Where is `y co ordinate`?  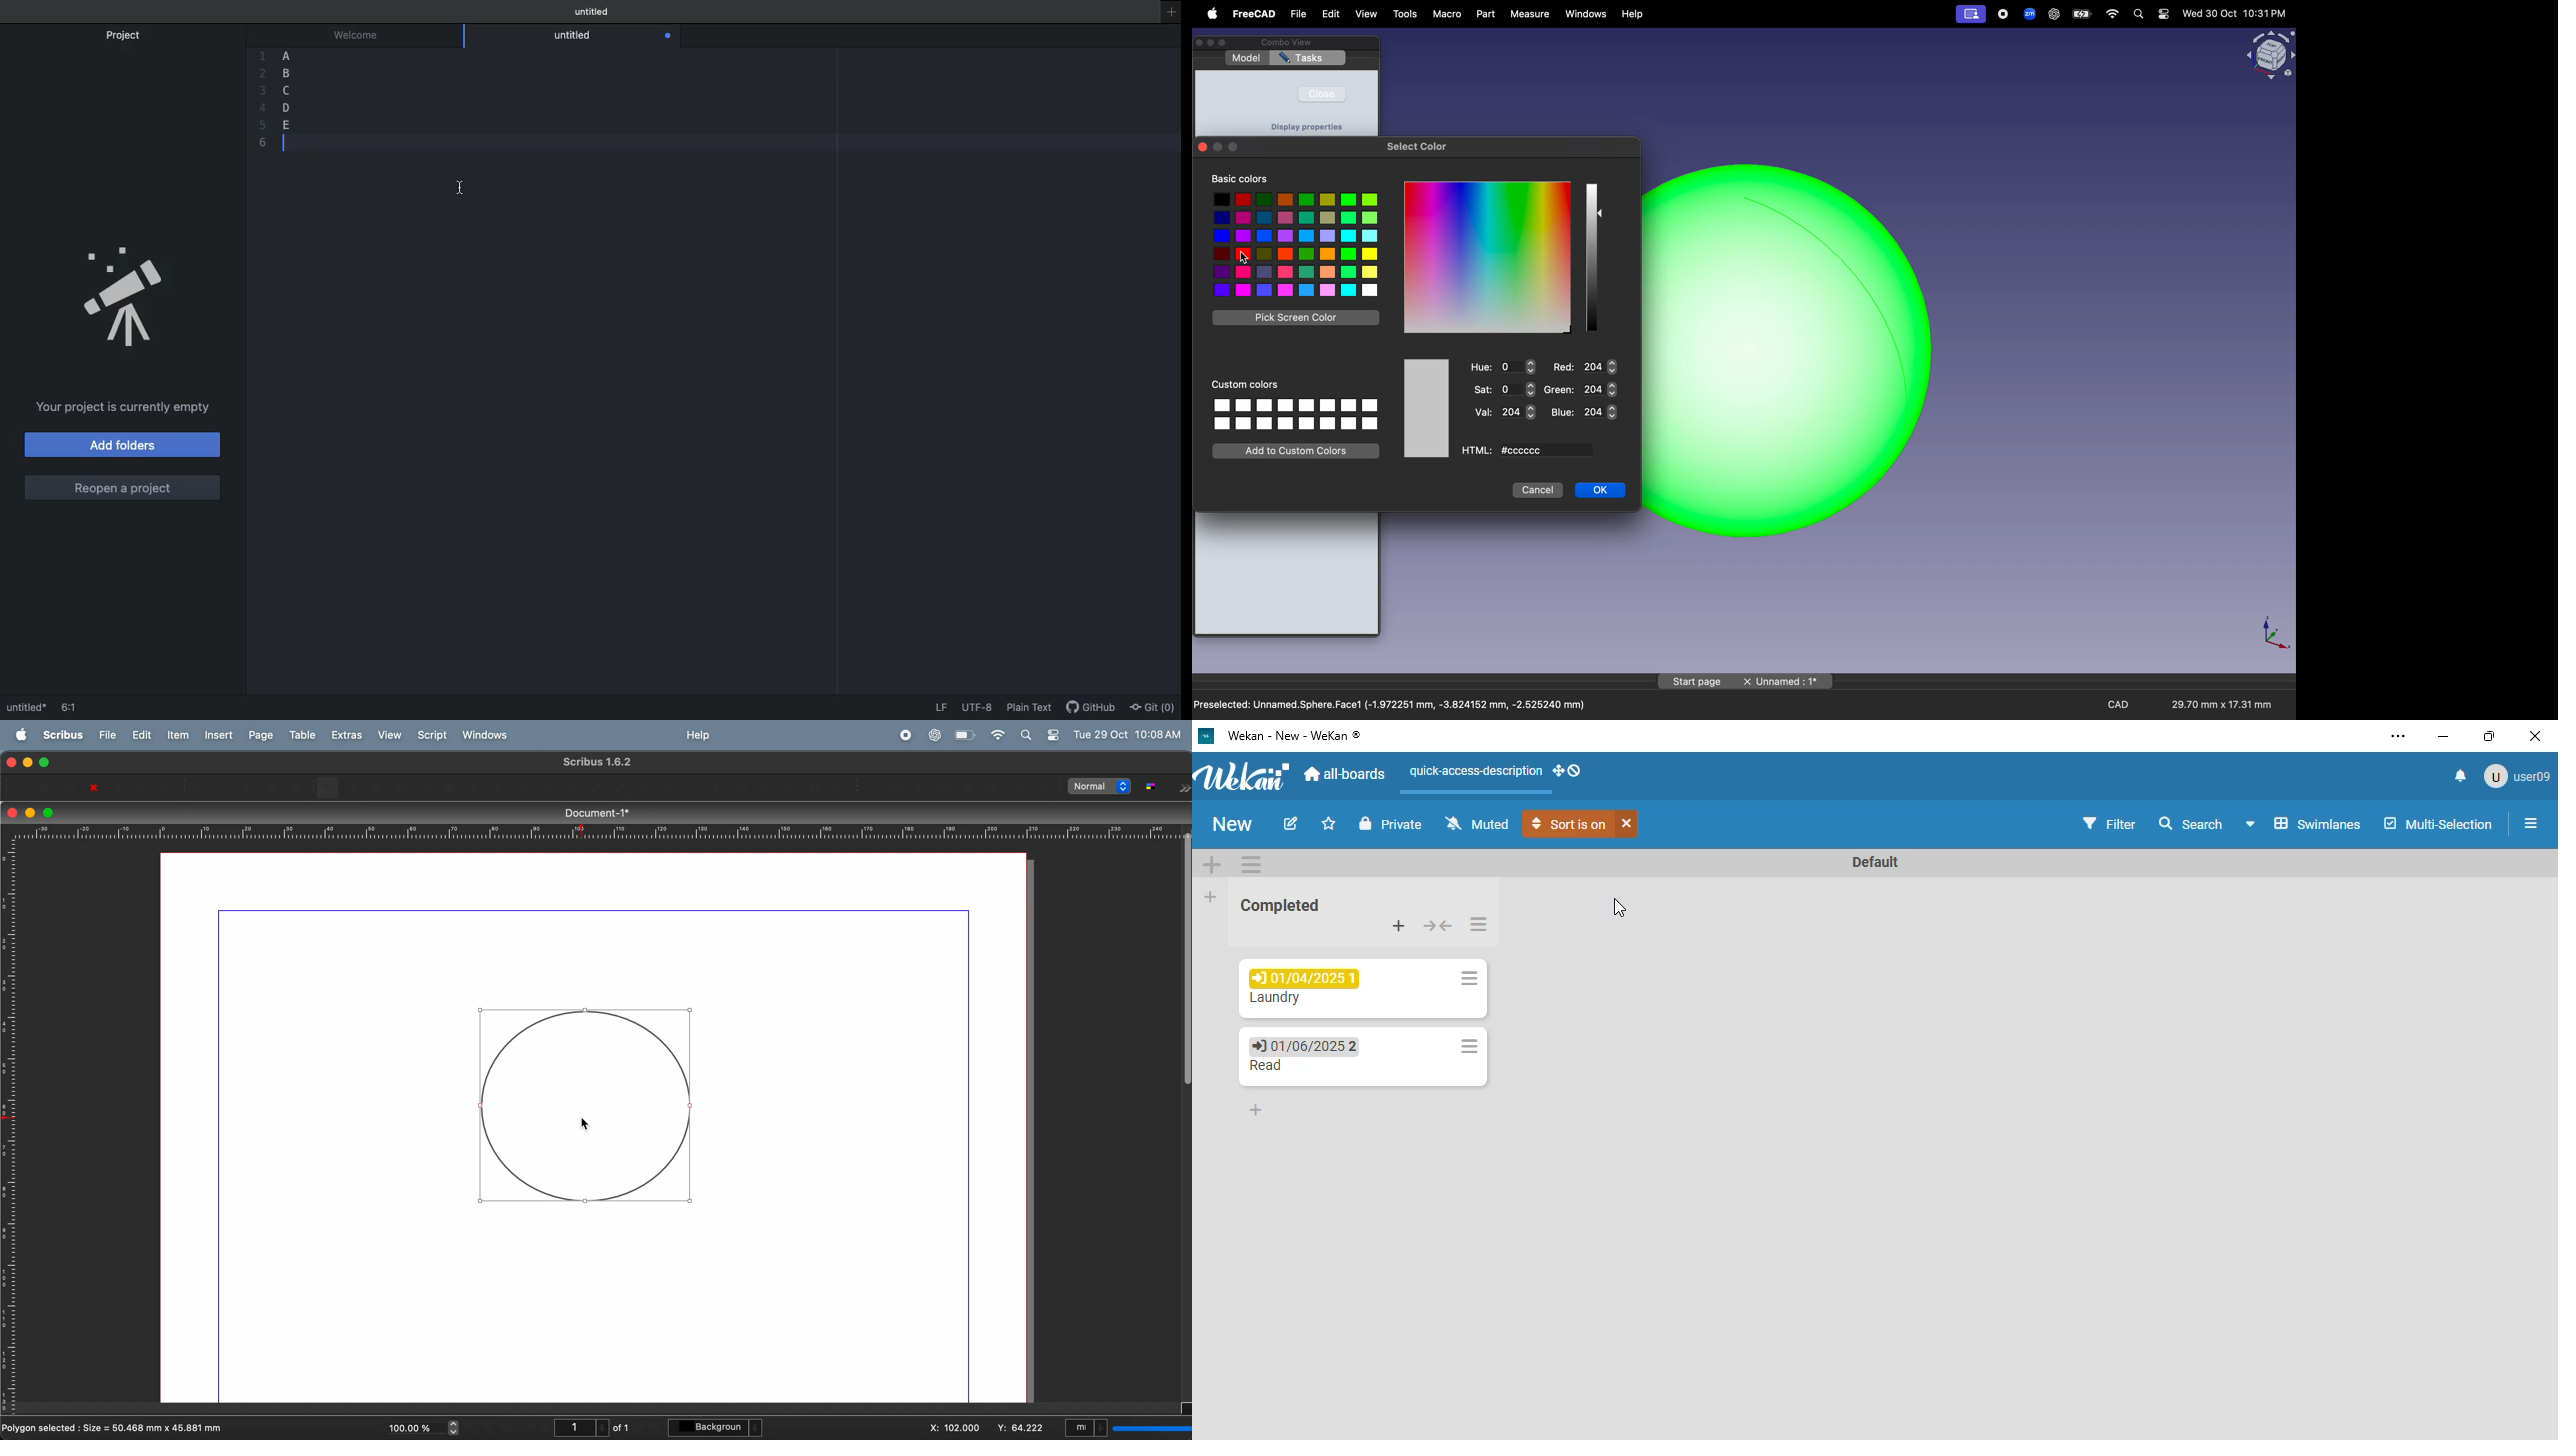 y co ordinate is located at coordinates (1019, 1427).